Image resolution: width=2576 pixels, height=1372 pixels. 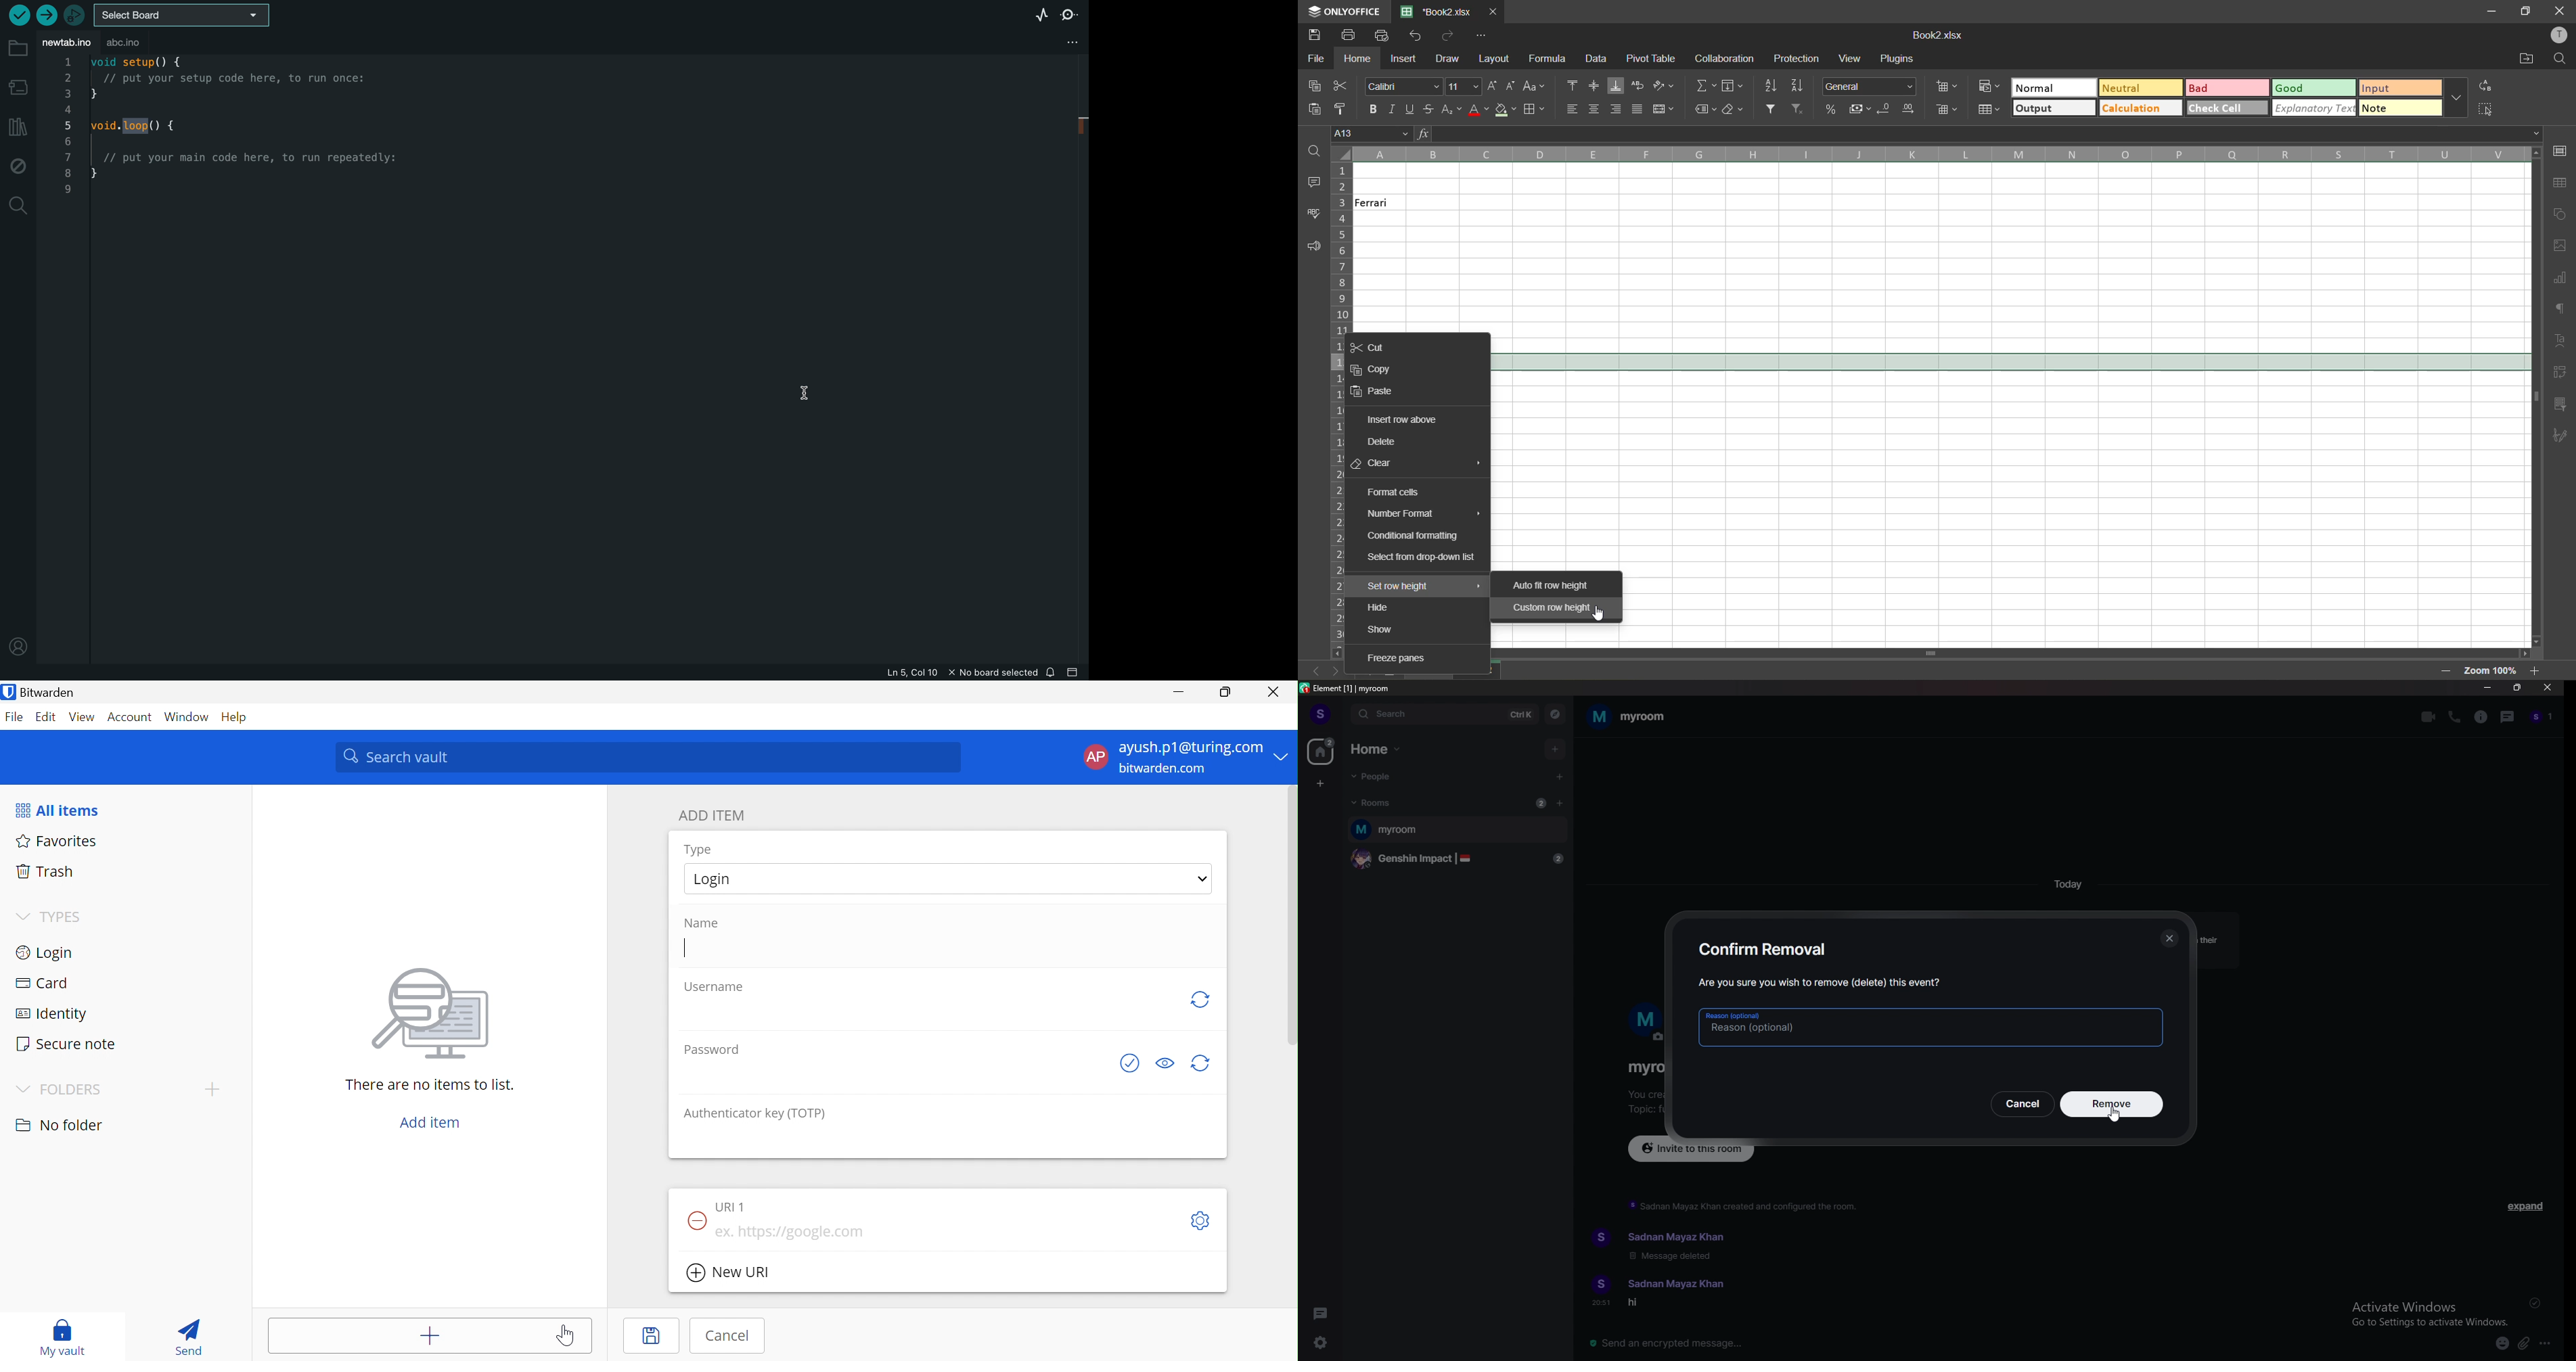 I want to click on borders, so click(x=1533, y=110).